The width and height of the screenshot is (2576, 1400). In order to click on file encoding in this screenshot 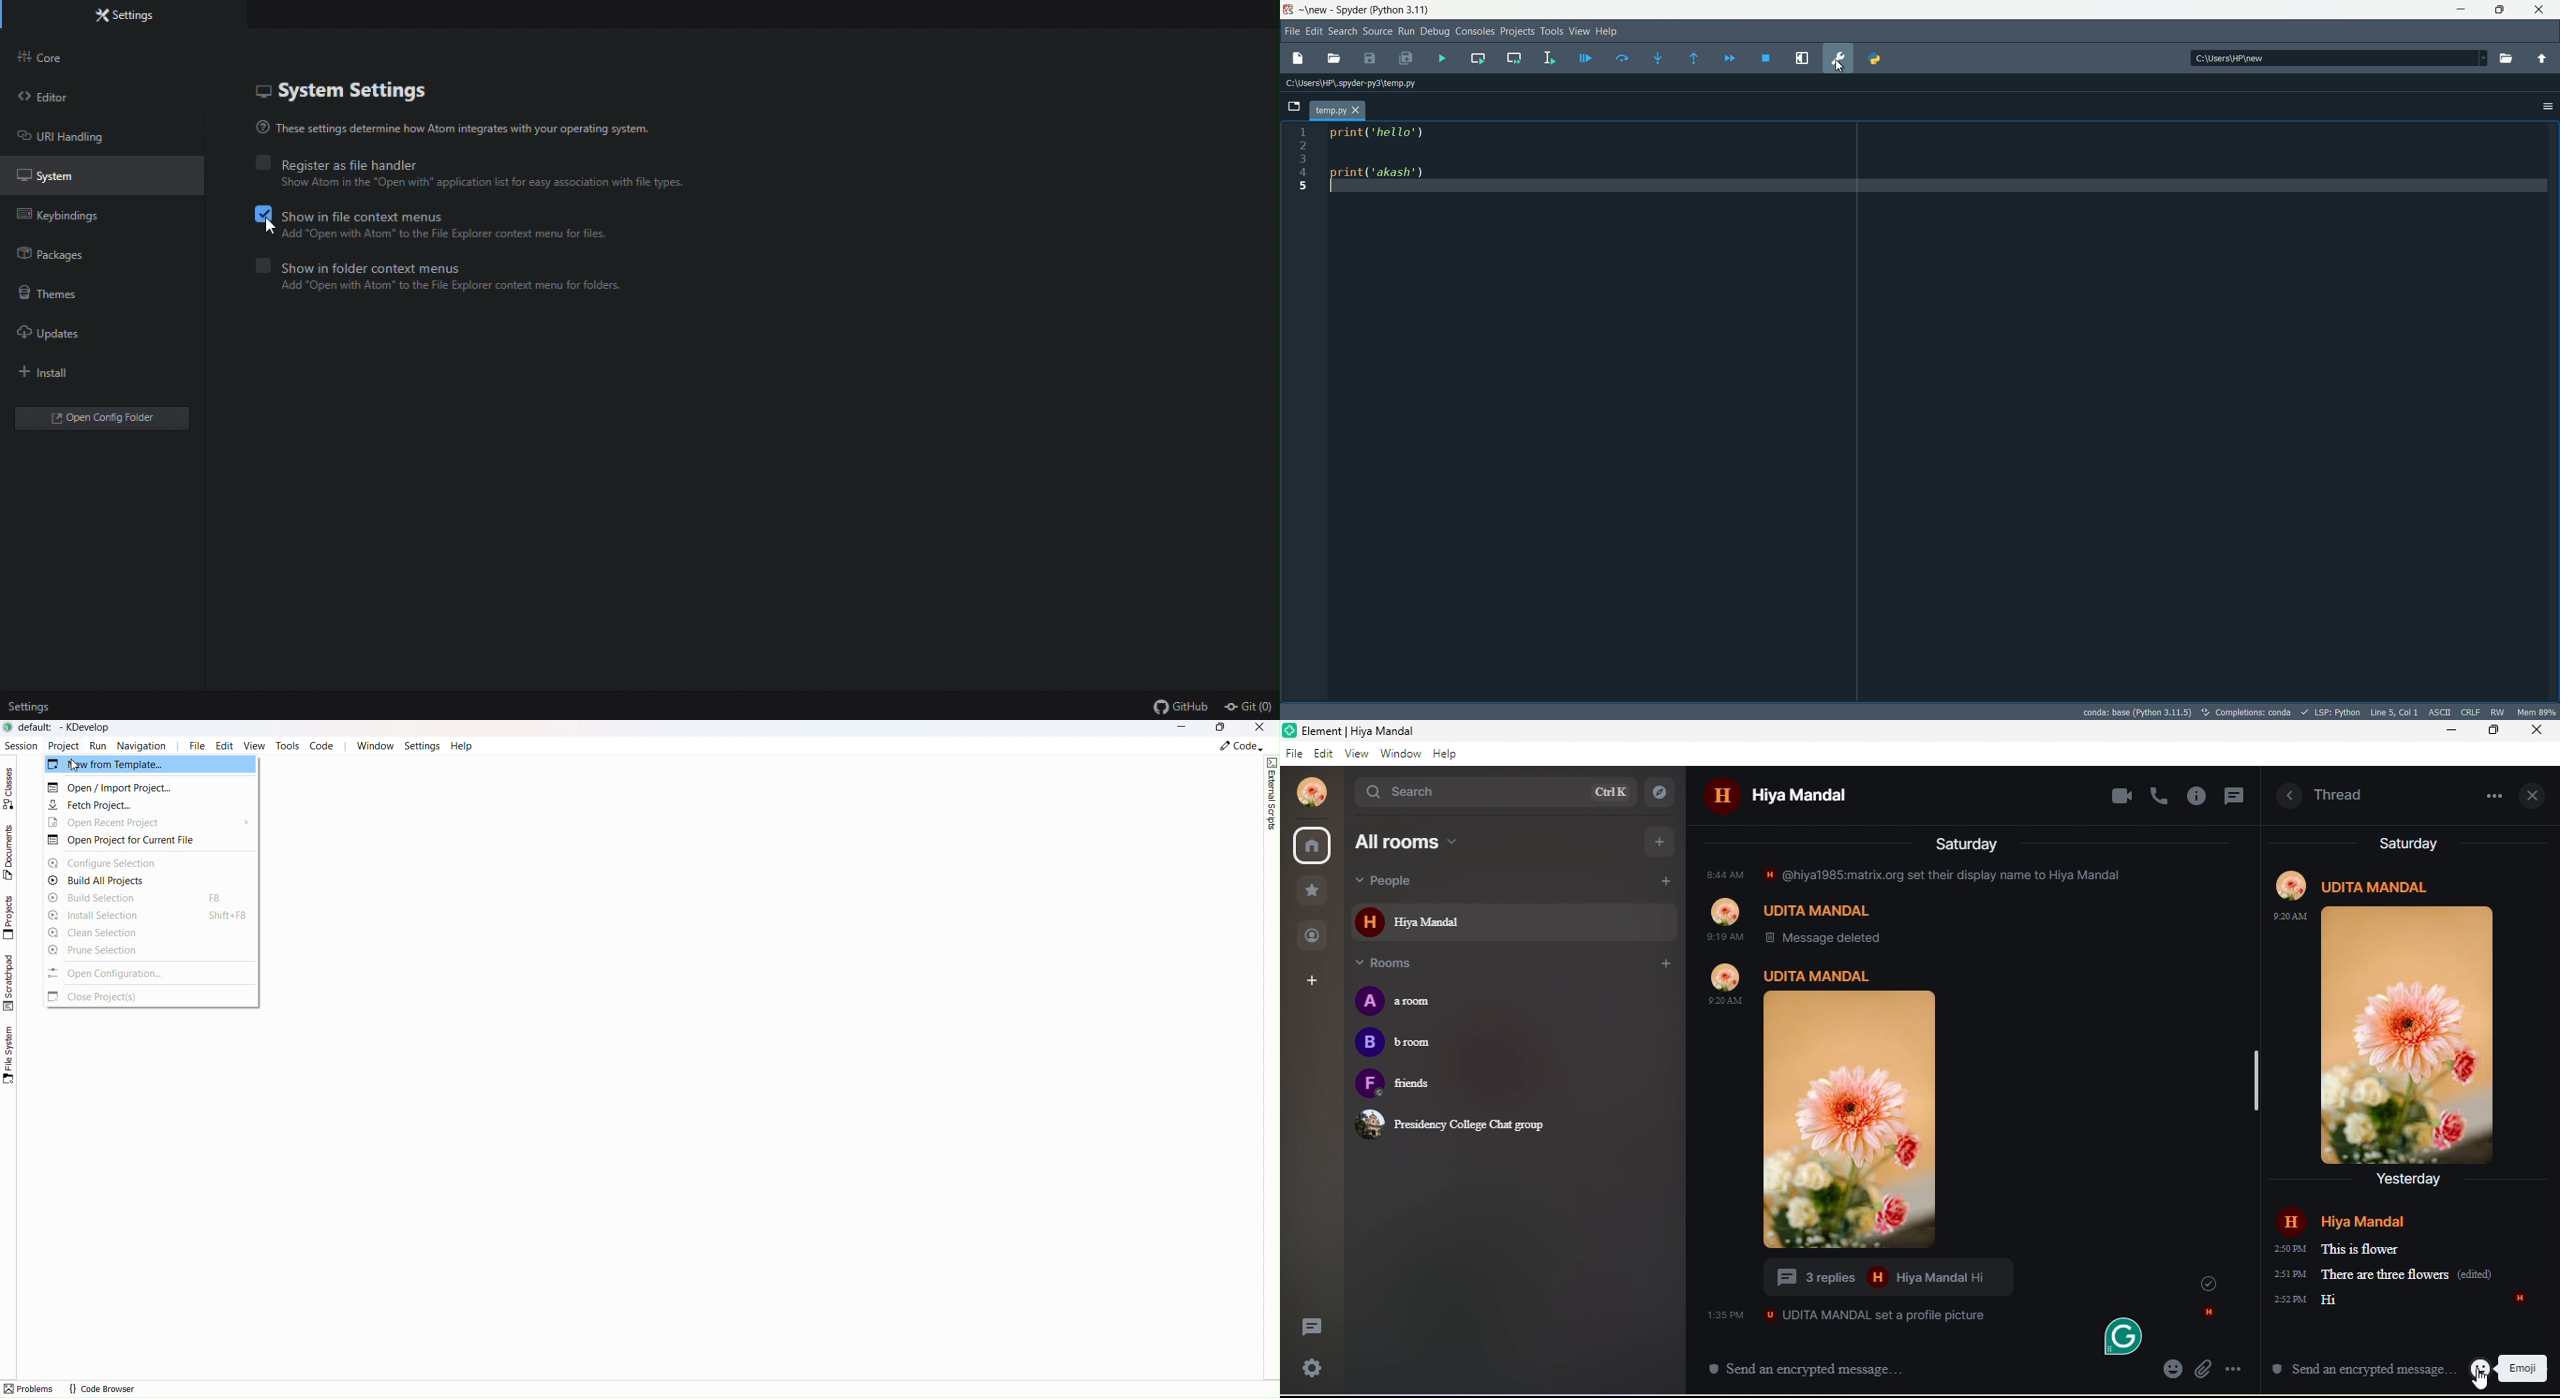, I will do `click(2437, 711)`.